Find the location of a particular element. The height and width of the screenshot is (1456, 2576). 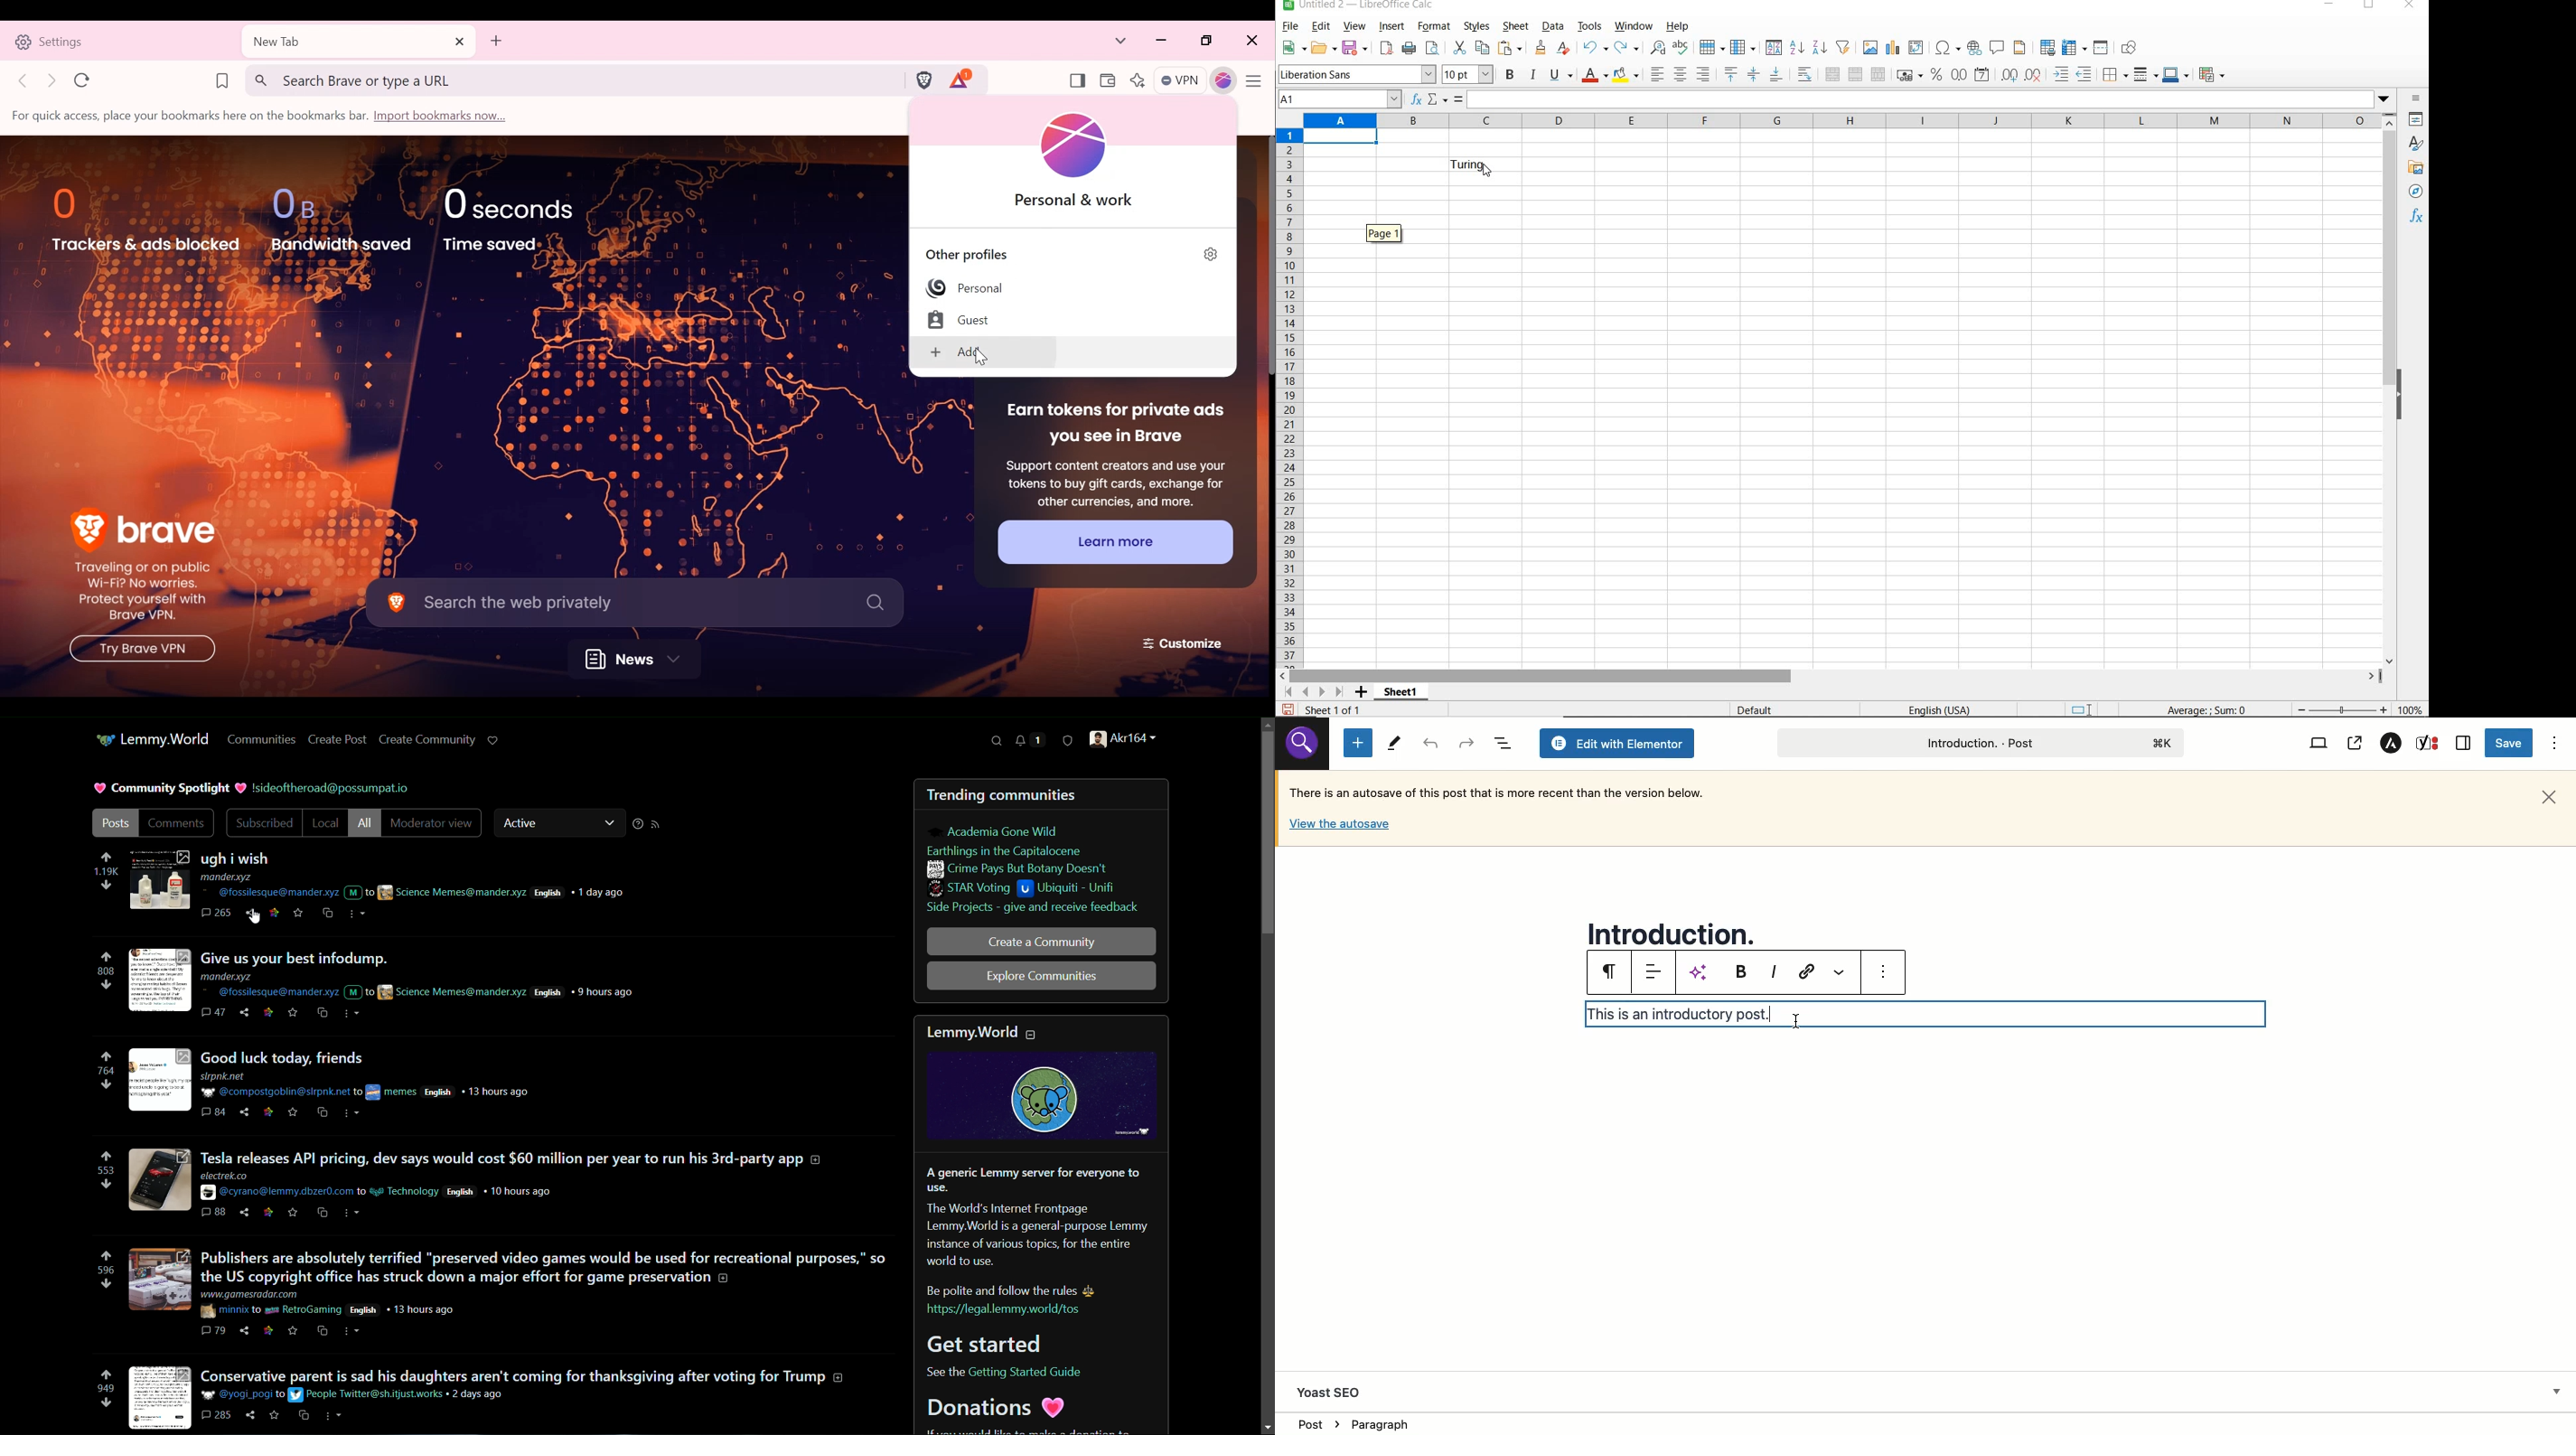

Text is located at coordinates (1921, 1014).